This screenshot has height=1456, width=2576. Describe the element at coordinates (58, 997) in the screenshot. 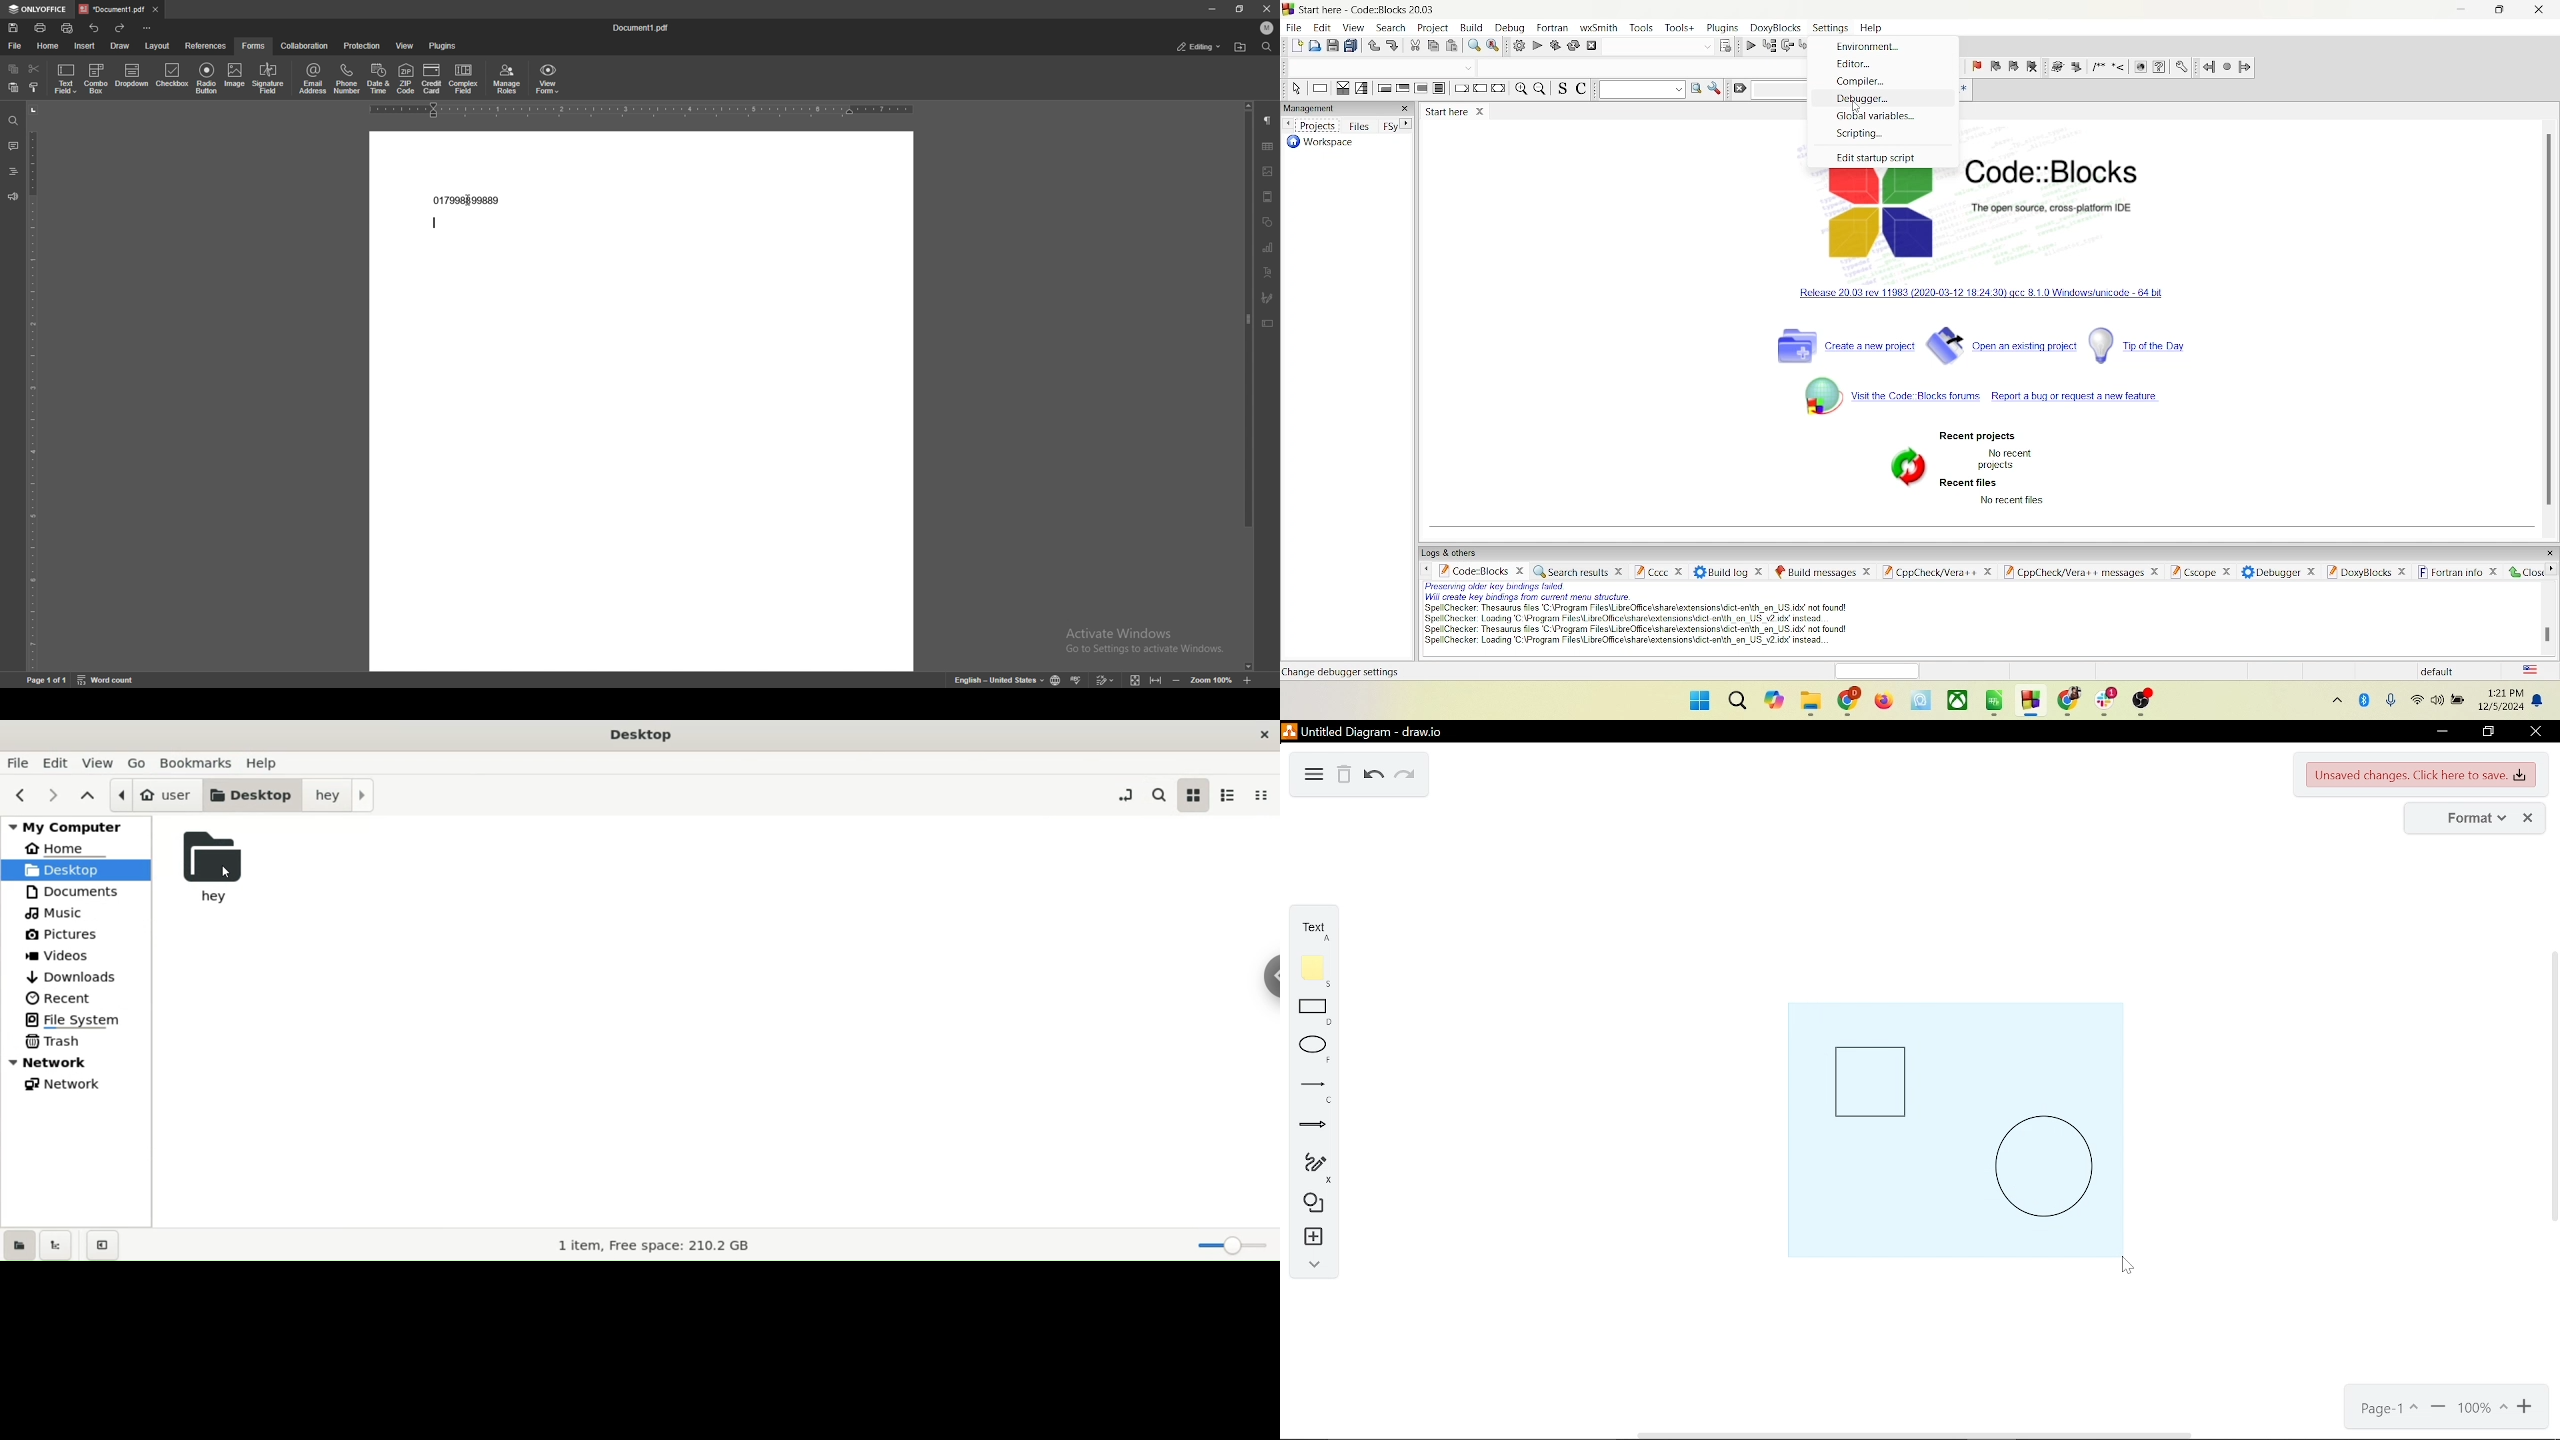

I see `recent` at that location.